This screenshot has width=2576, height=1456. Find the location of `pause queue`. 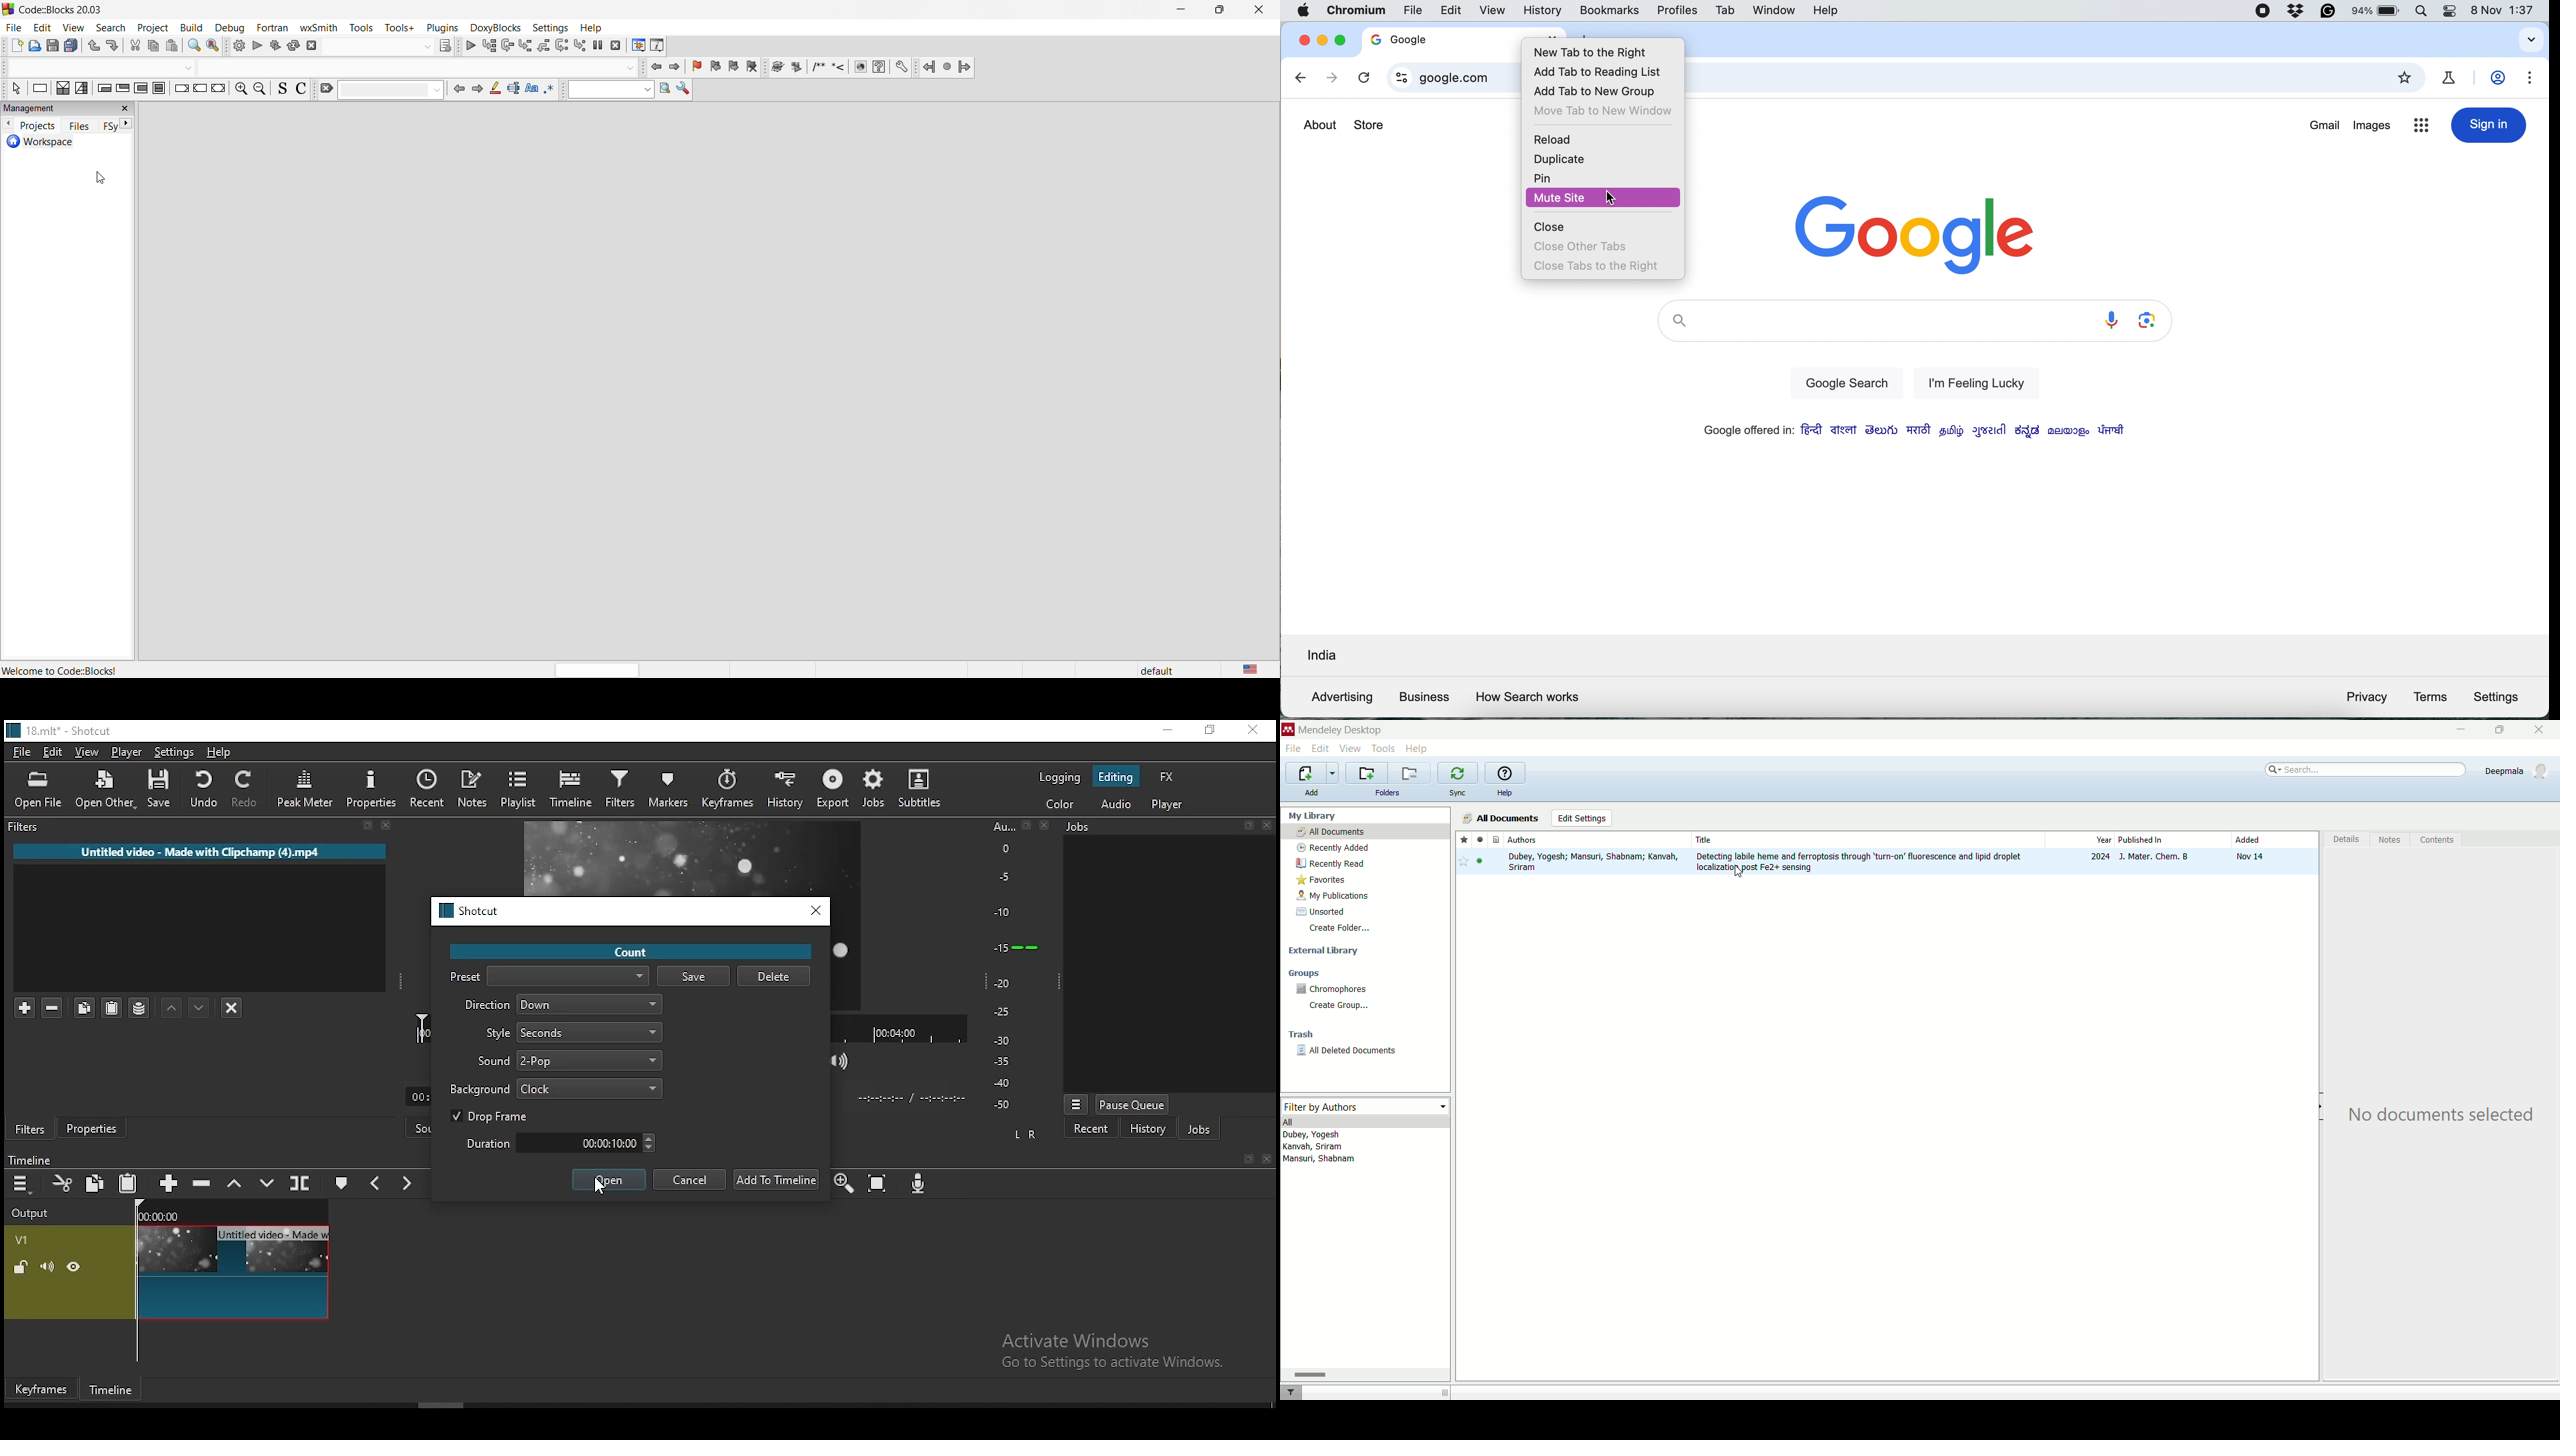

pause queue is located at coordinates (1133, 1103).